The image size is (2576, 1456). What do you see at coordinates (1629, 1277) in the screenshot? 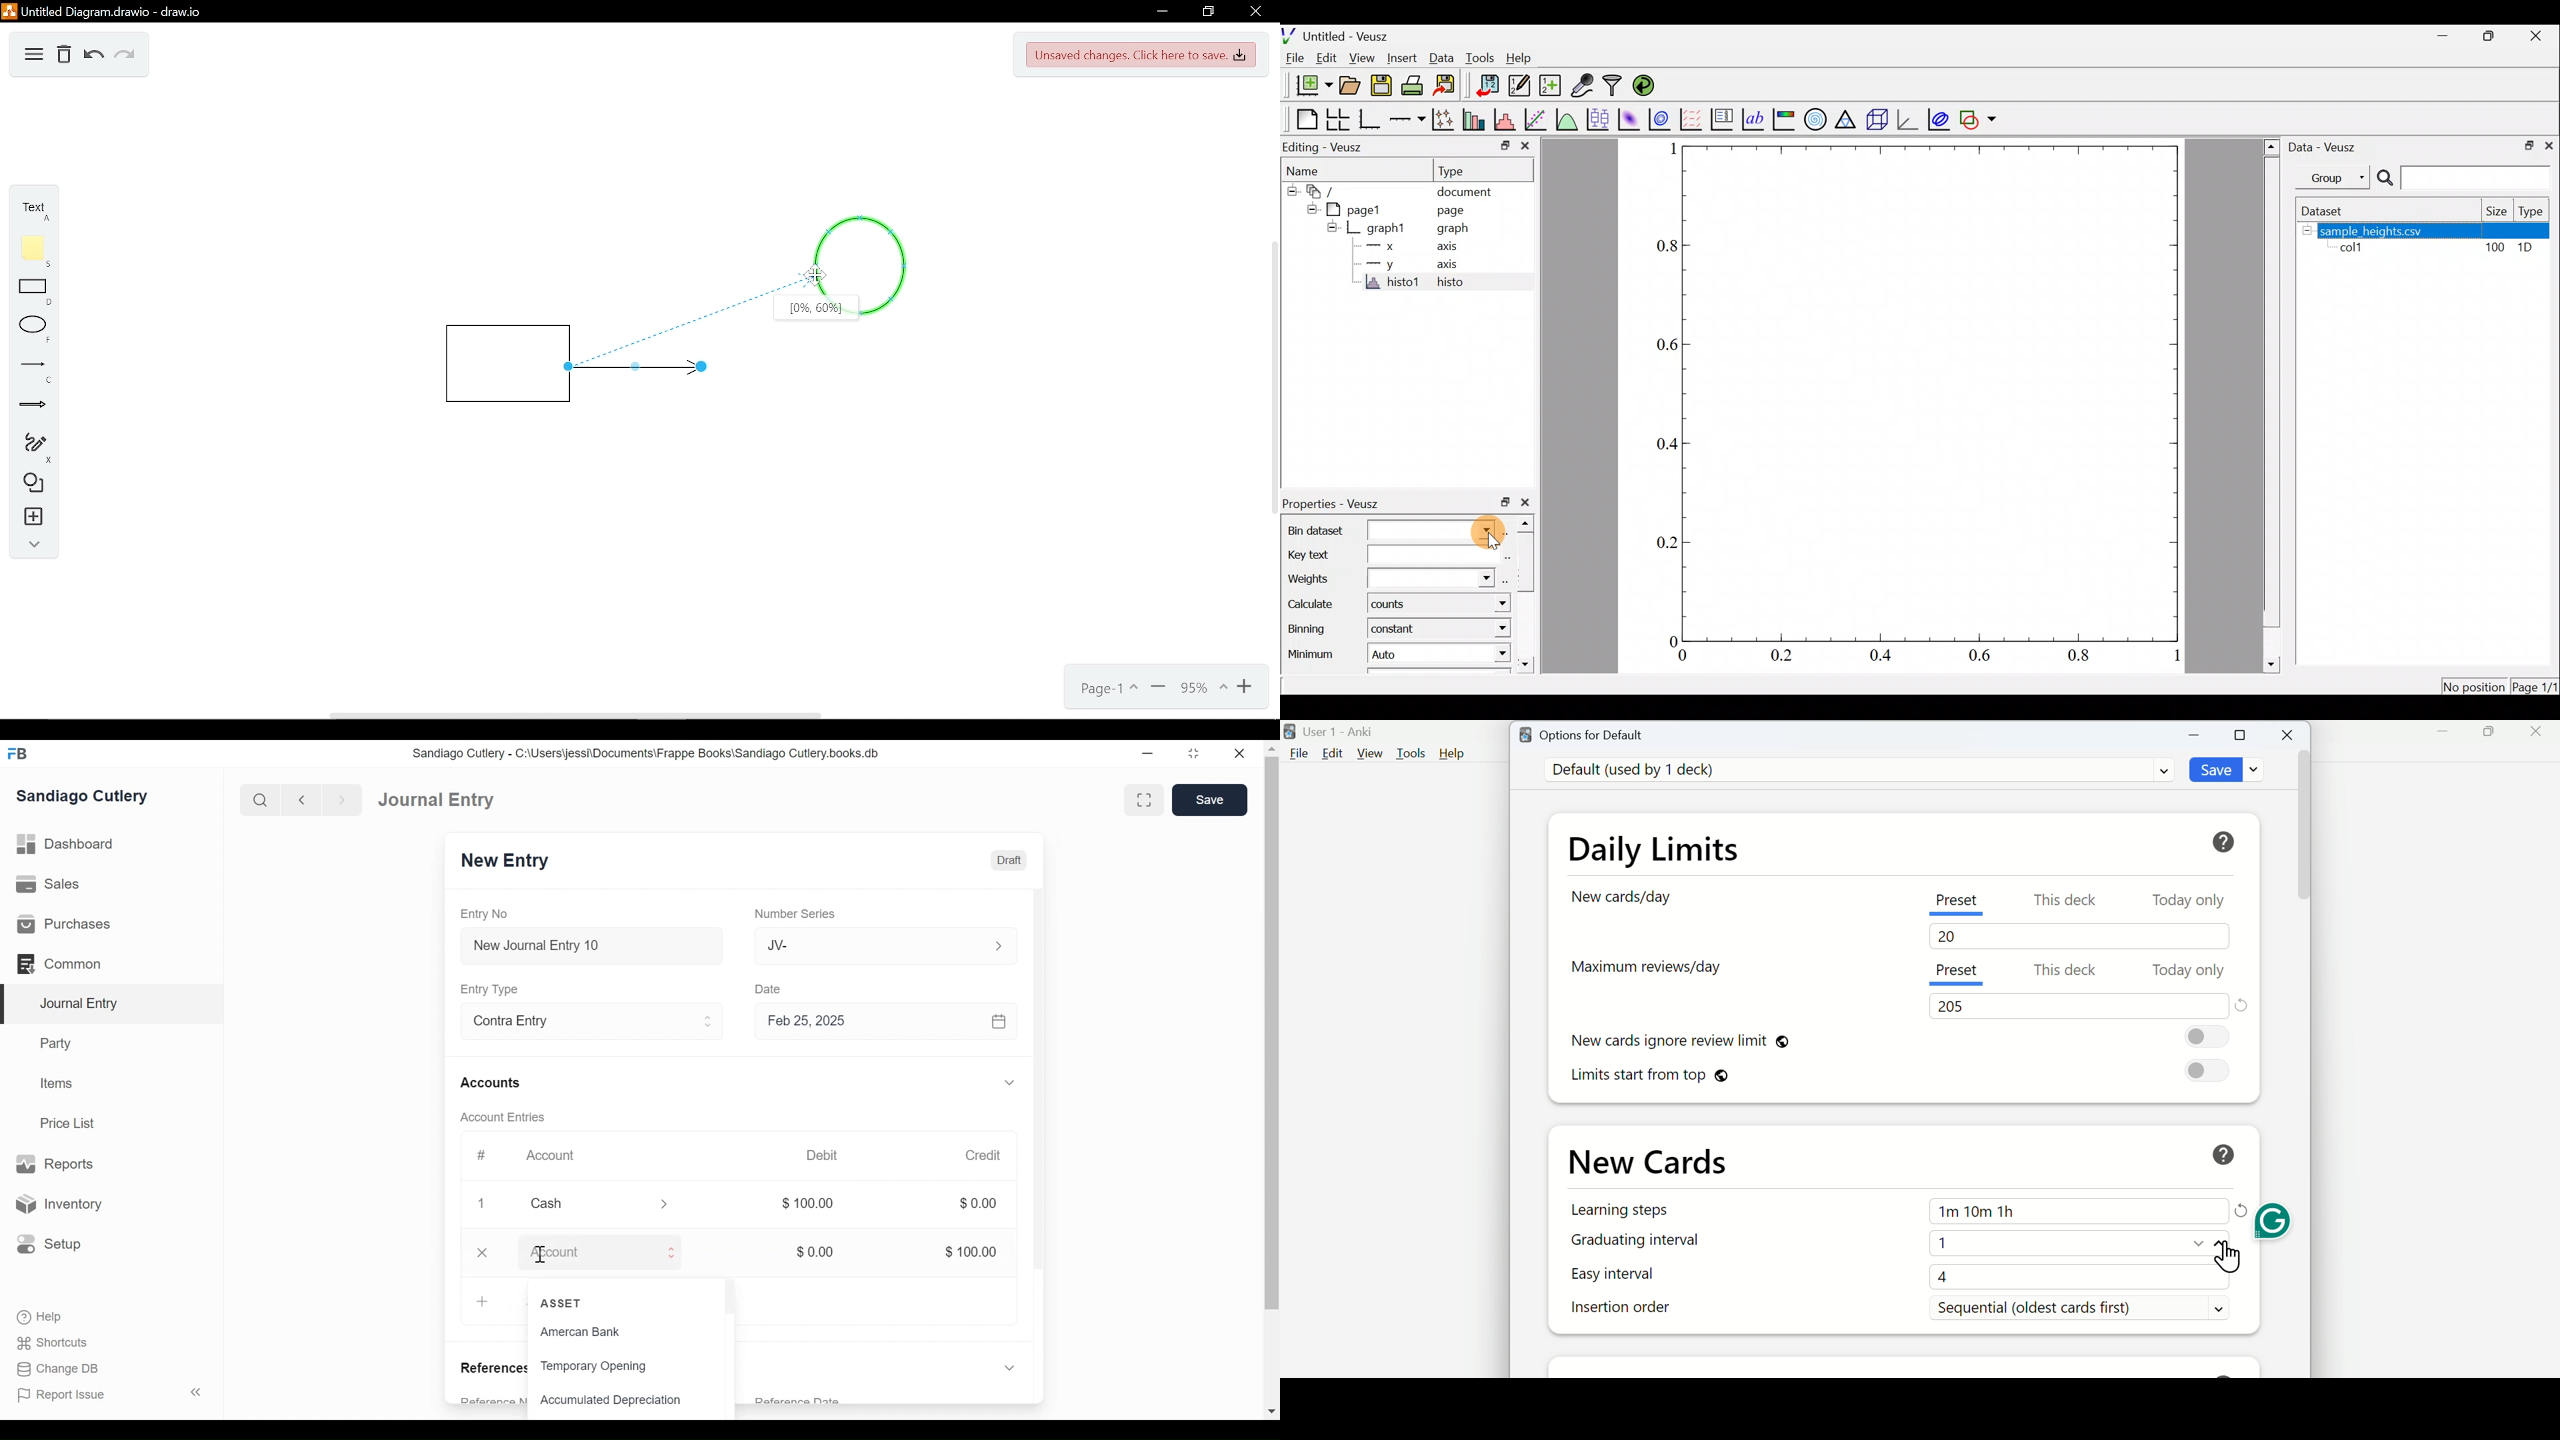
I see `Easy interval` at bounding box center [1629, 1277].